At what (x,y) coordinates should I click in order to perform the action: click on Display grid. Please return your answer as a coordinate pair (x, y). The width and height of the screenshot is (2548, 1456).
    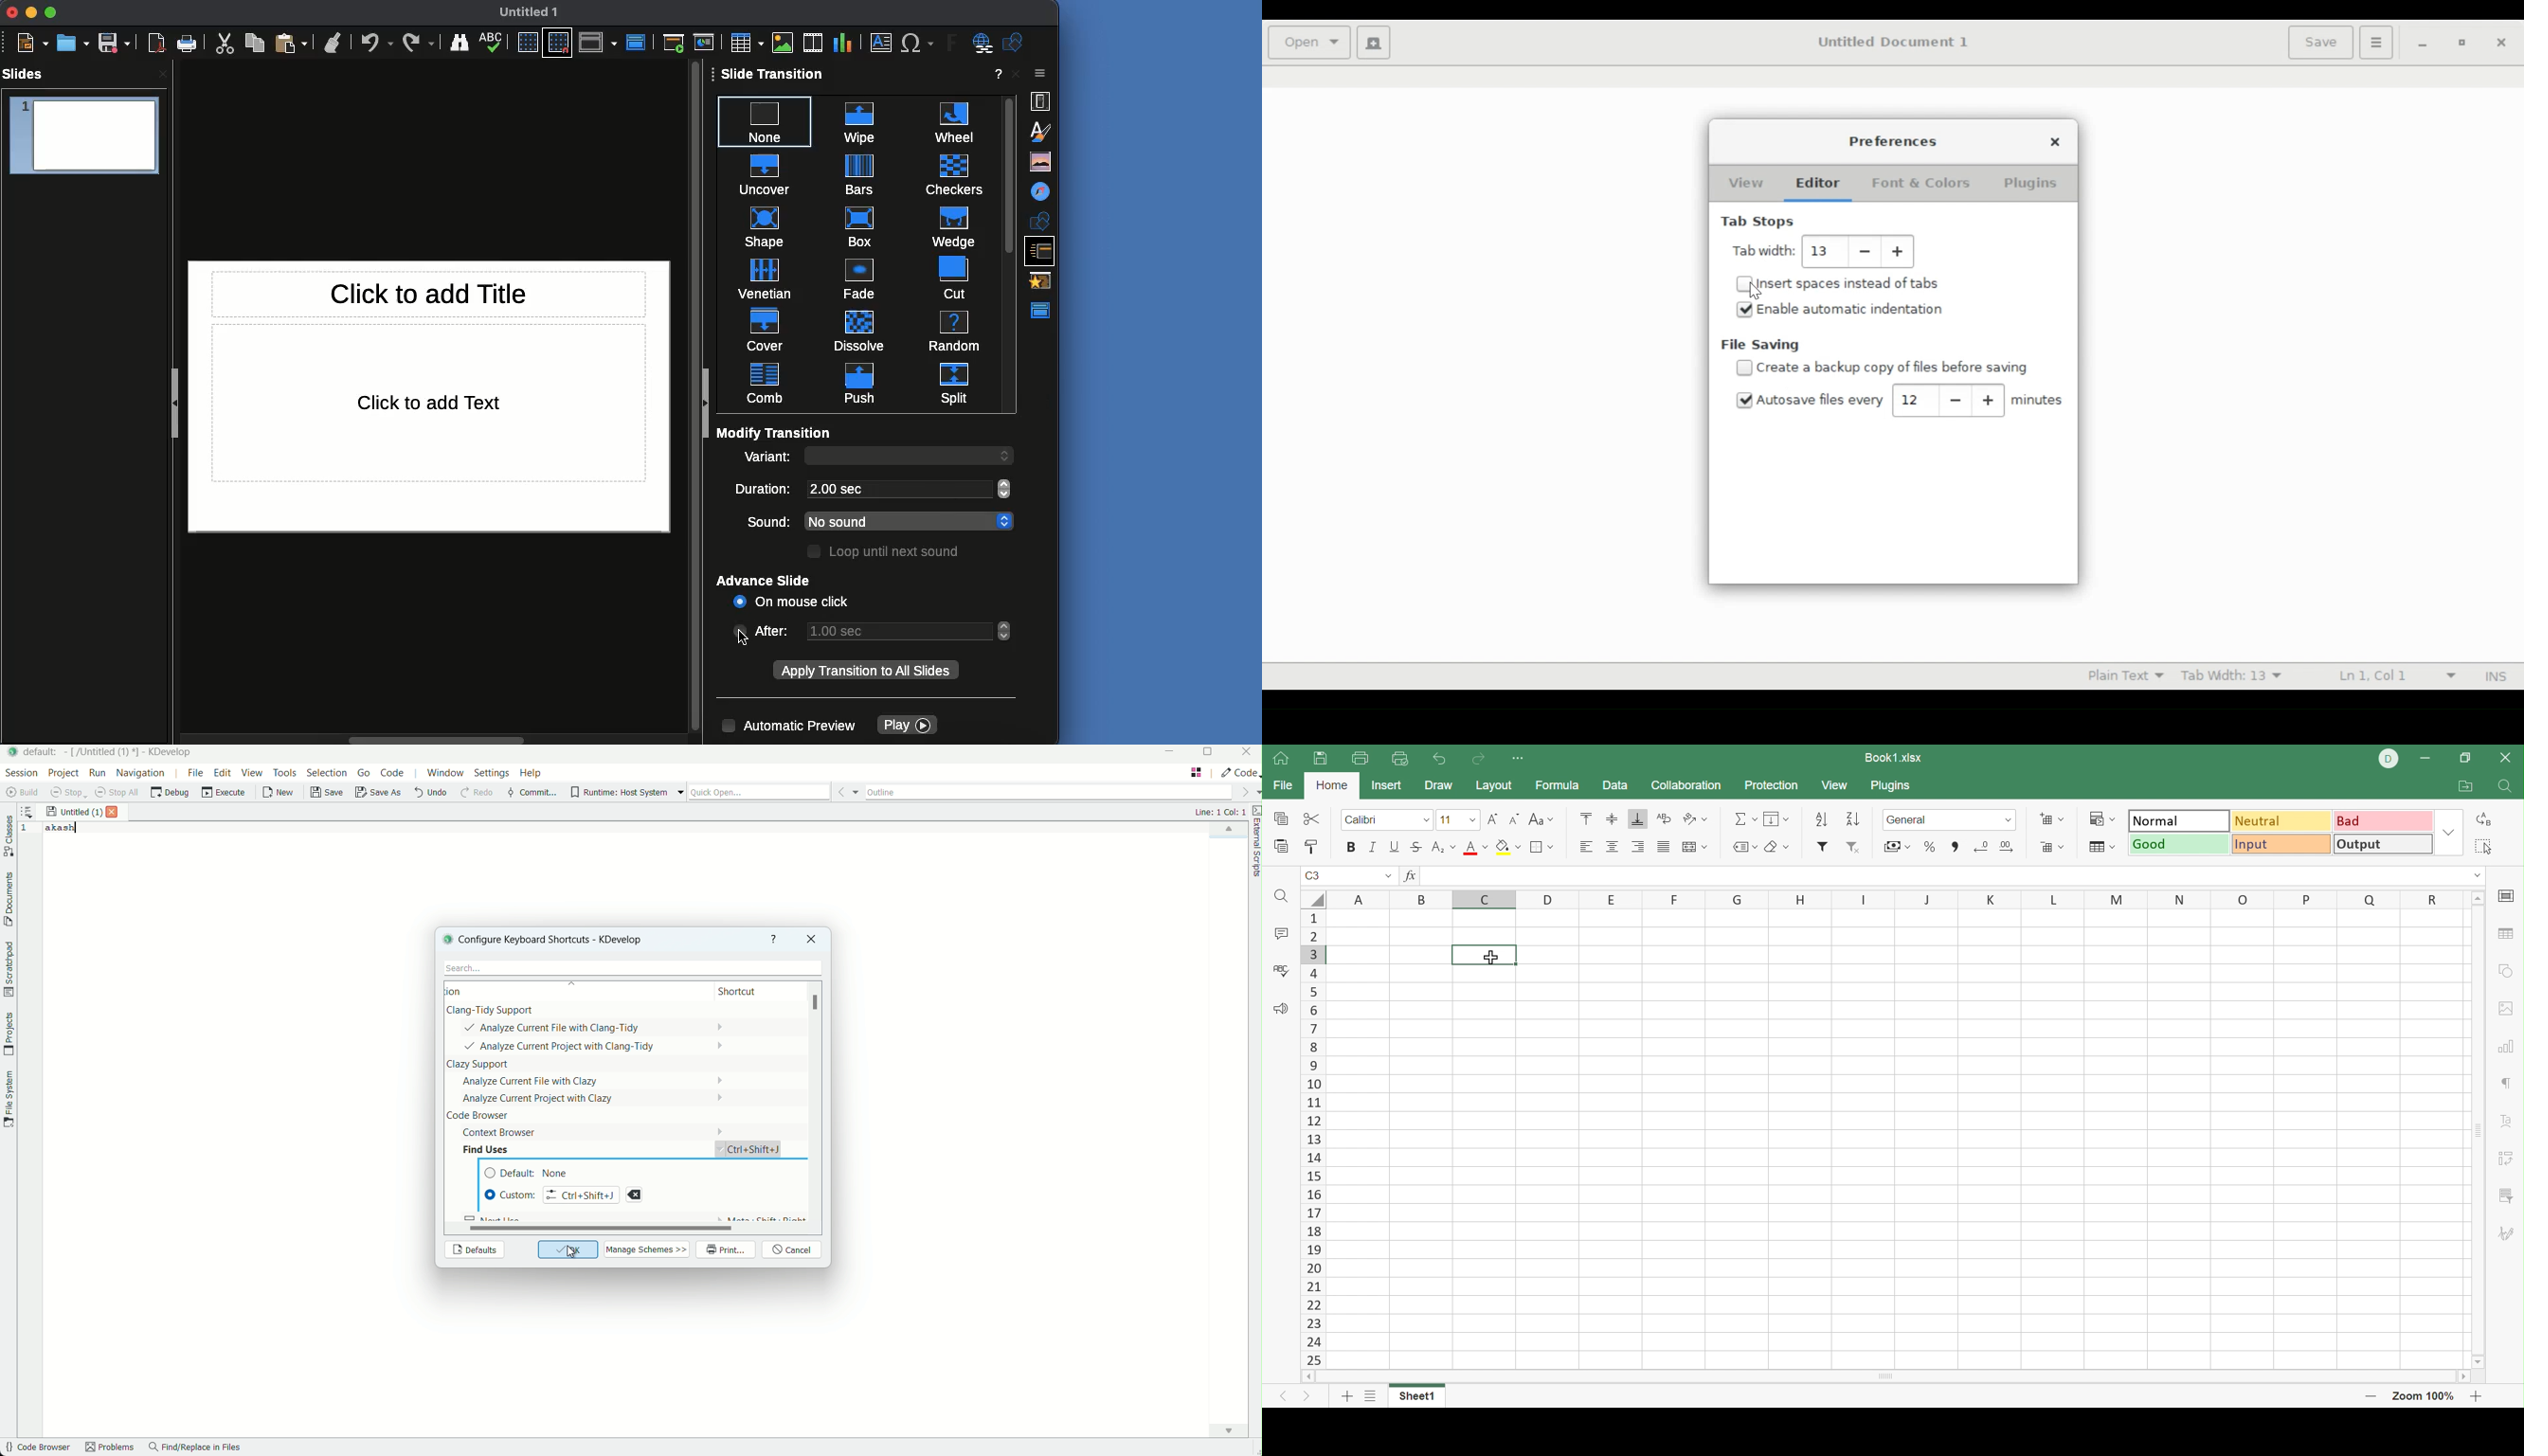
    Looking at the image, I should click on (529, 42).